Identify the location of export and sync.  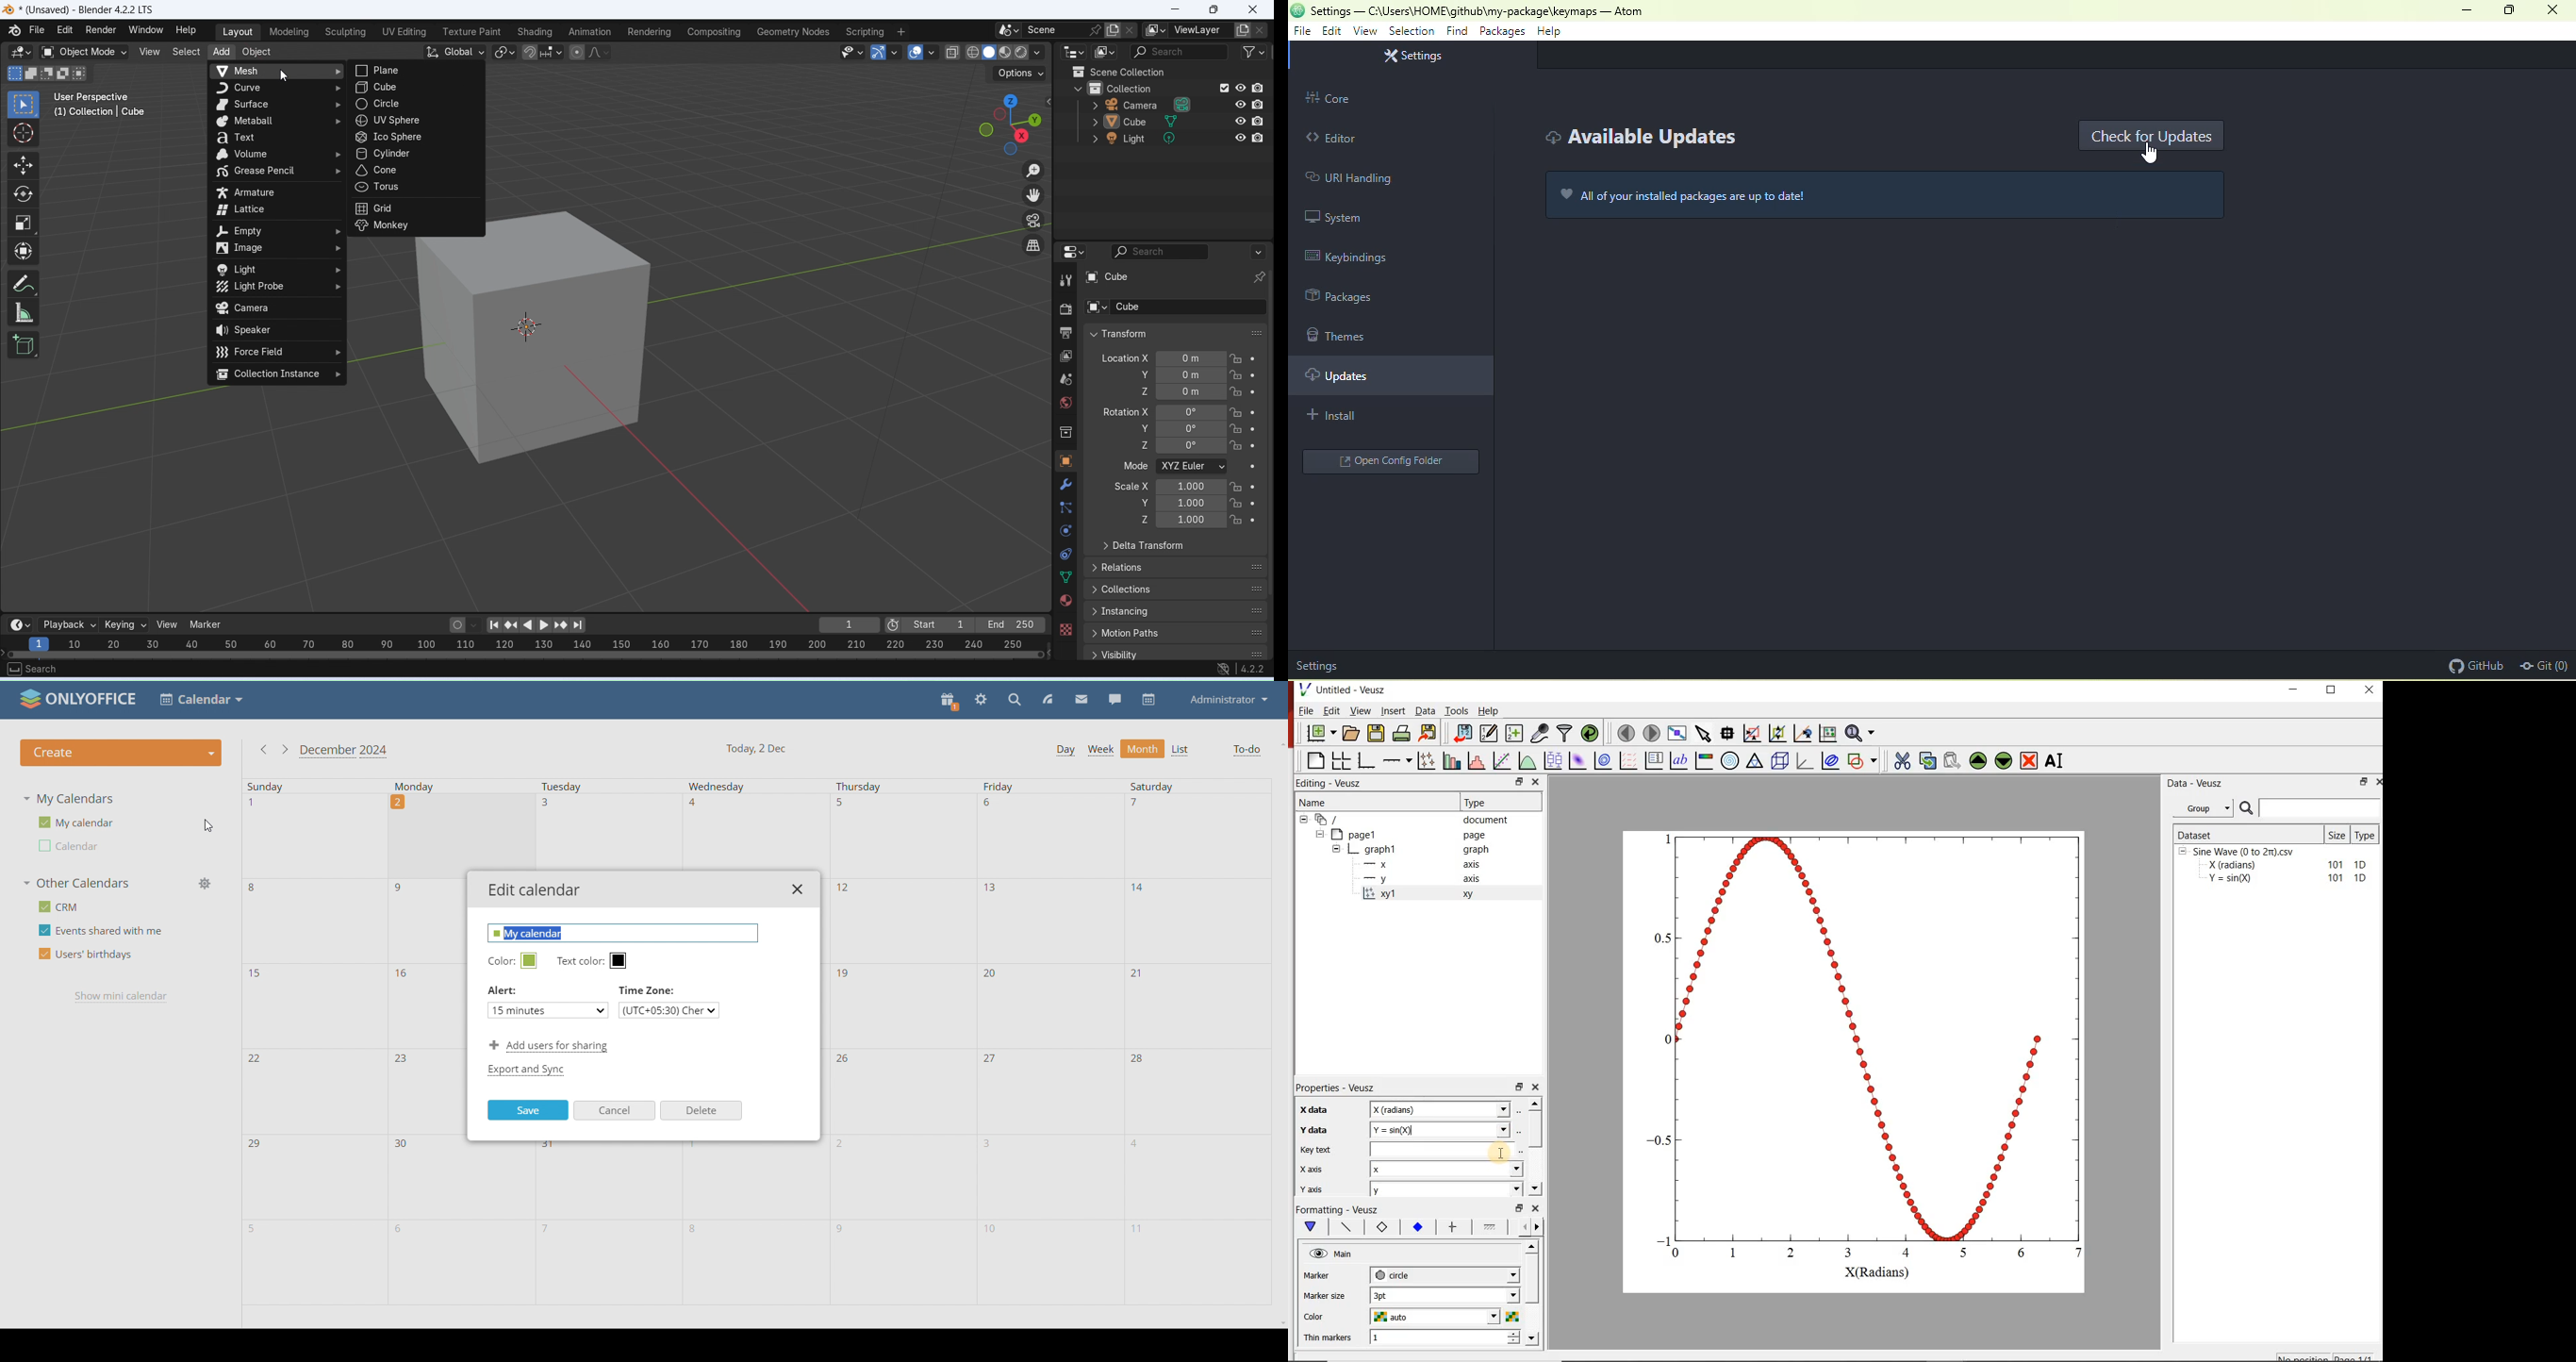
(527, 1070).